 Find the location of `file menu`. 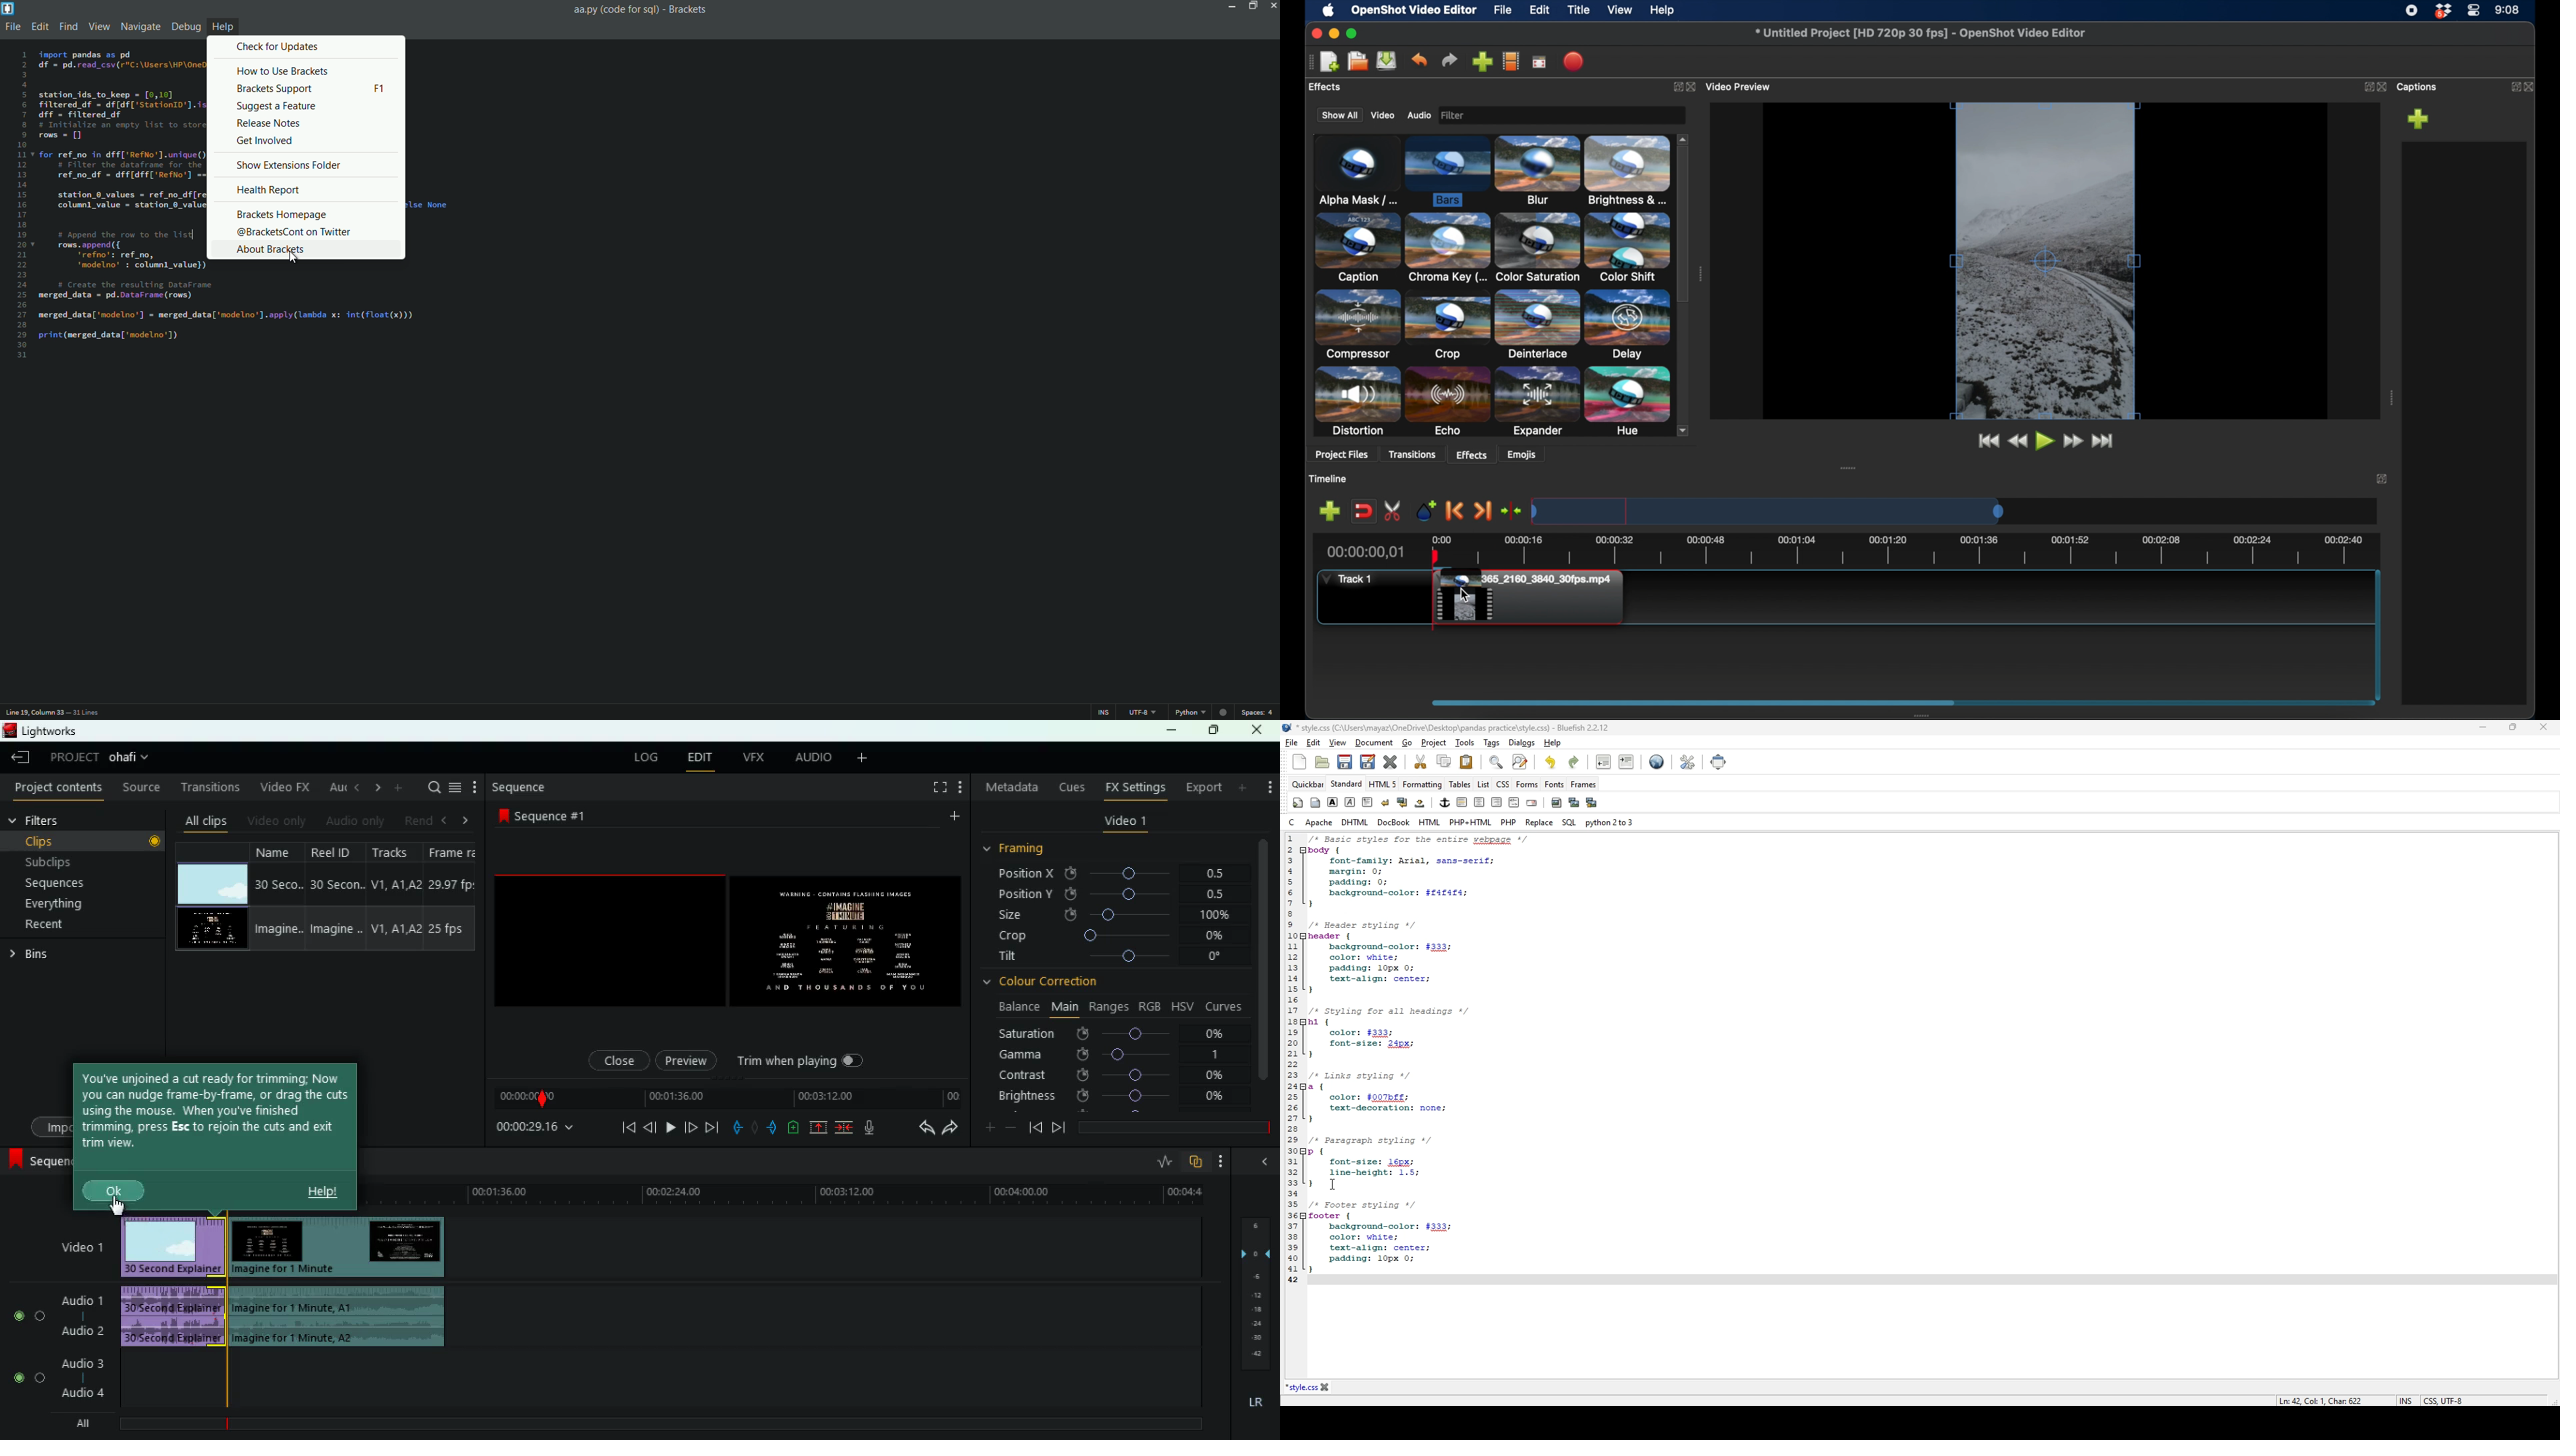

file menu is located at coordinates (14, 25).